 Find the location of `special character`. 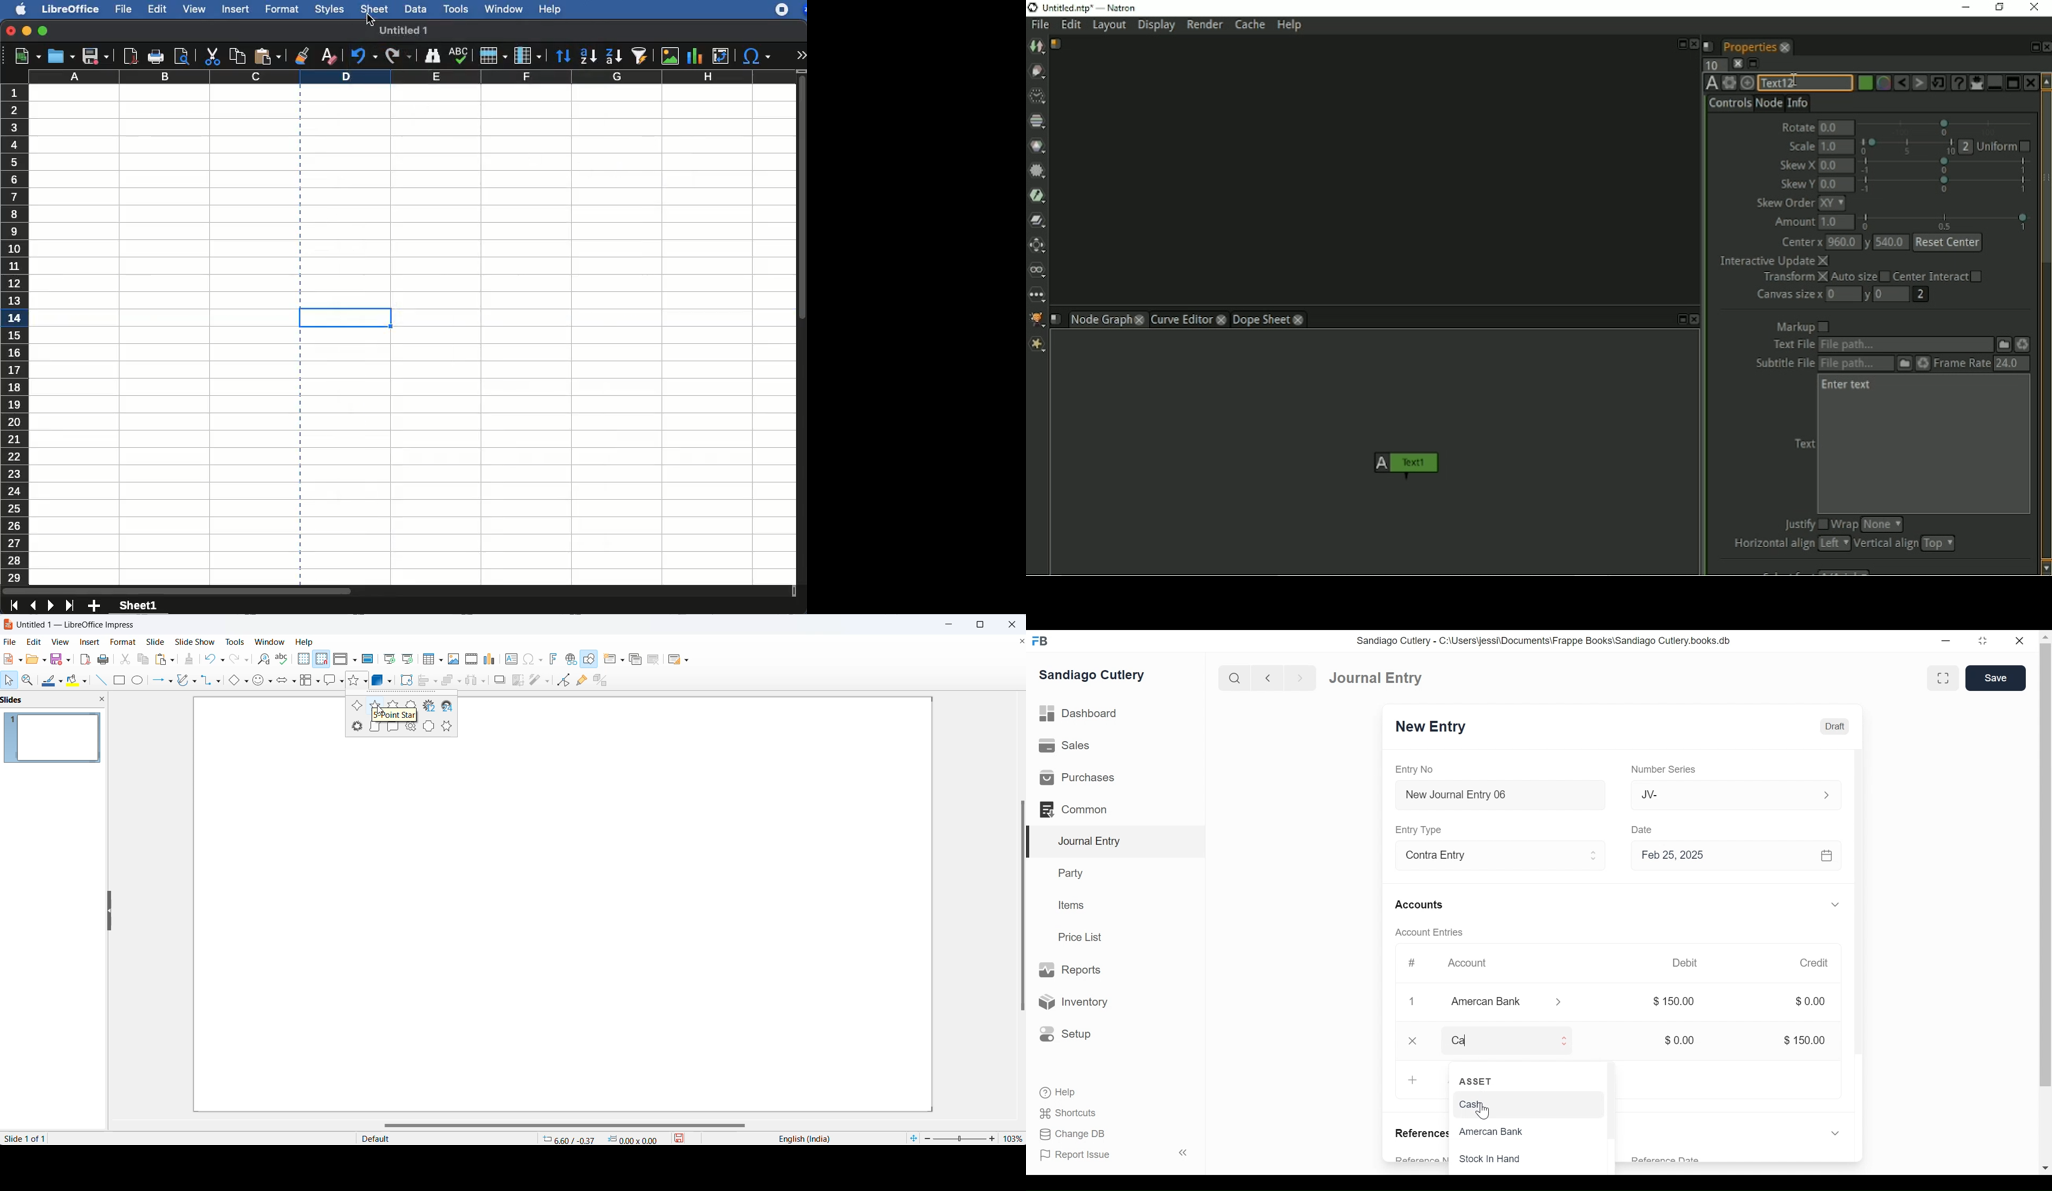

special character is located at coordinates (757, 56).